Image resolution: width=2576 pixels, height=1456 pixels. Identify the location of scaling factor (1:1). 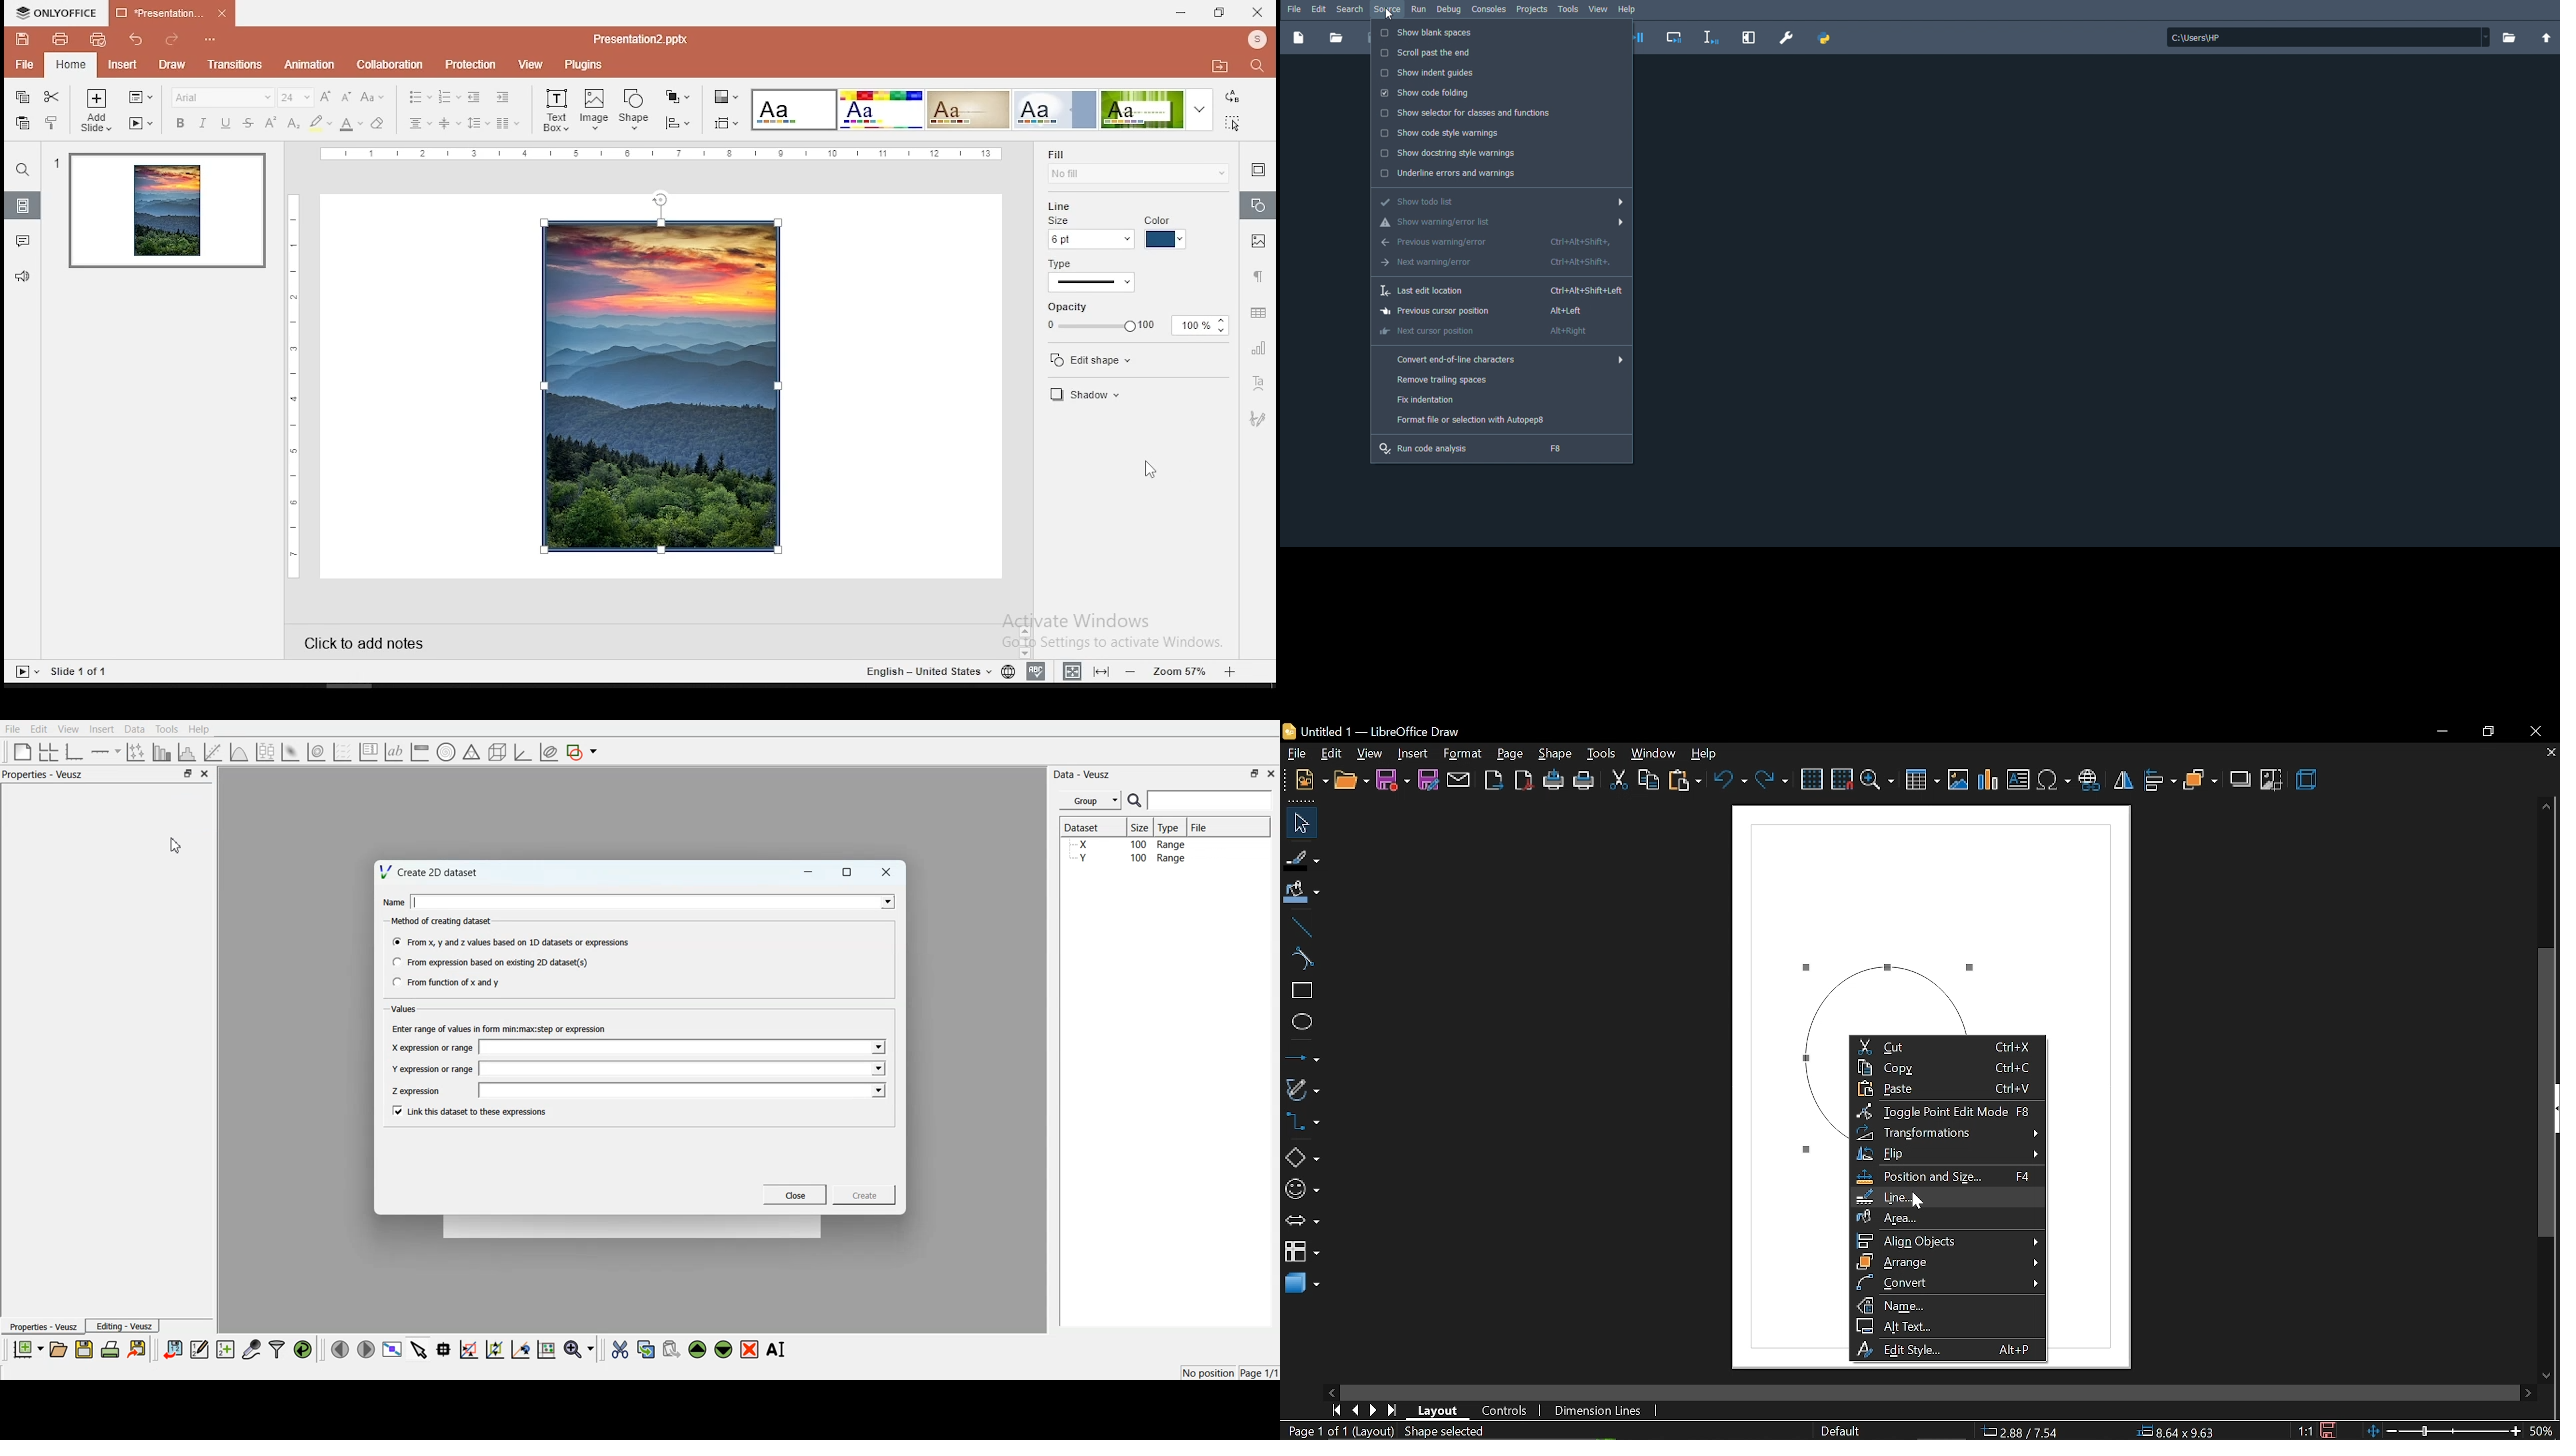
(2307, 1431).